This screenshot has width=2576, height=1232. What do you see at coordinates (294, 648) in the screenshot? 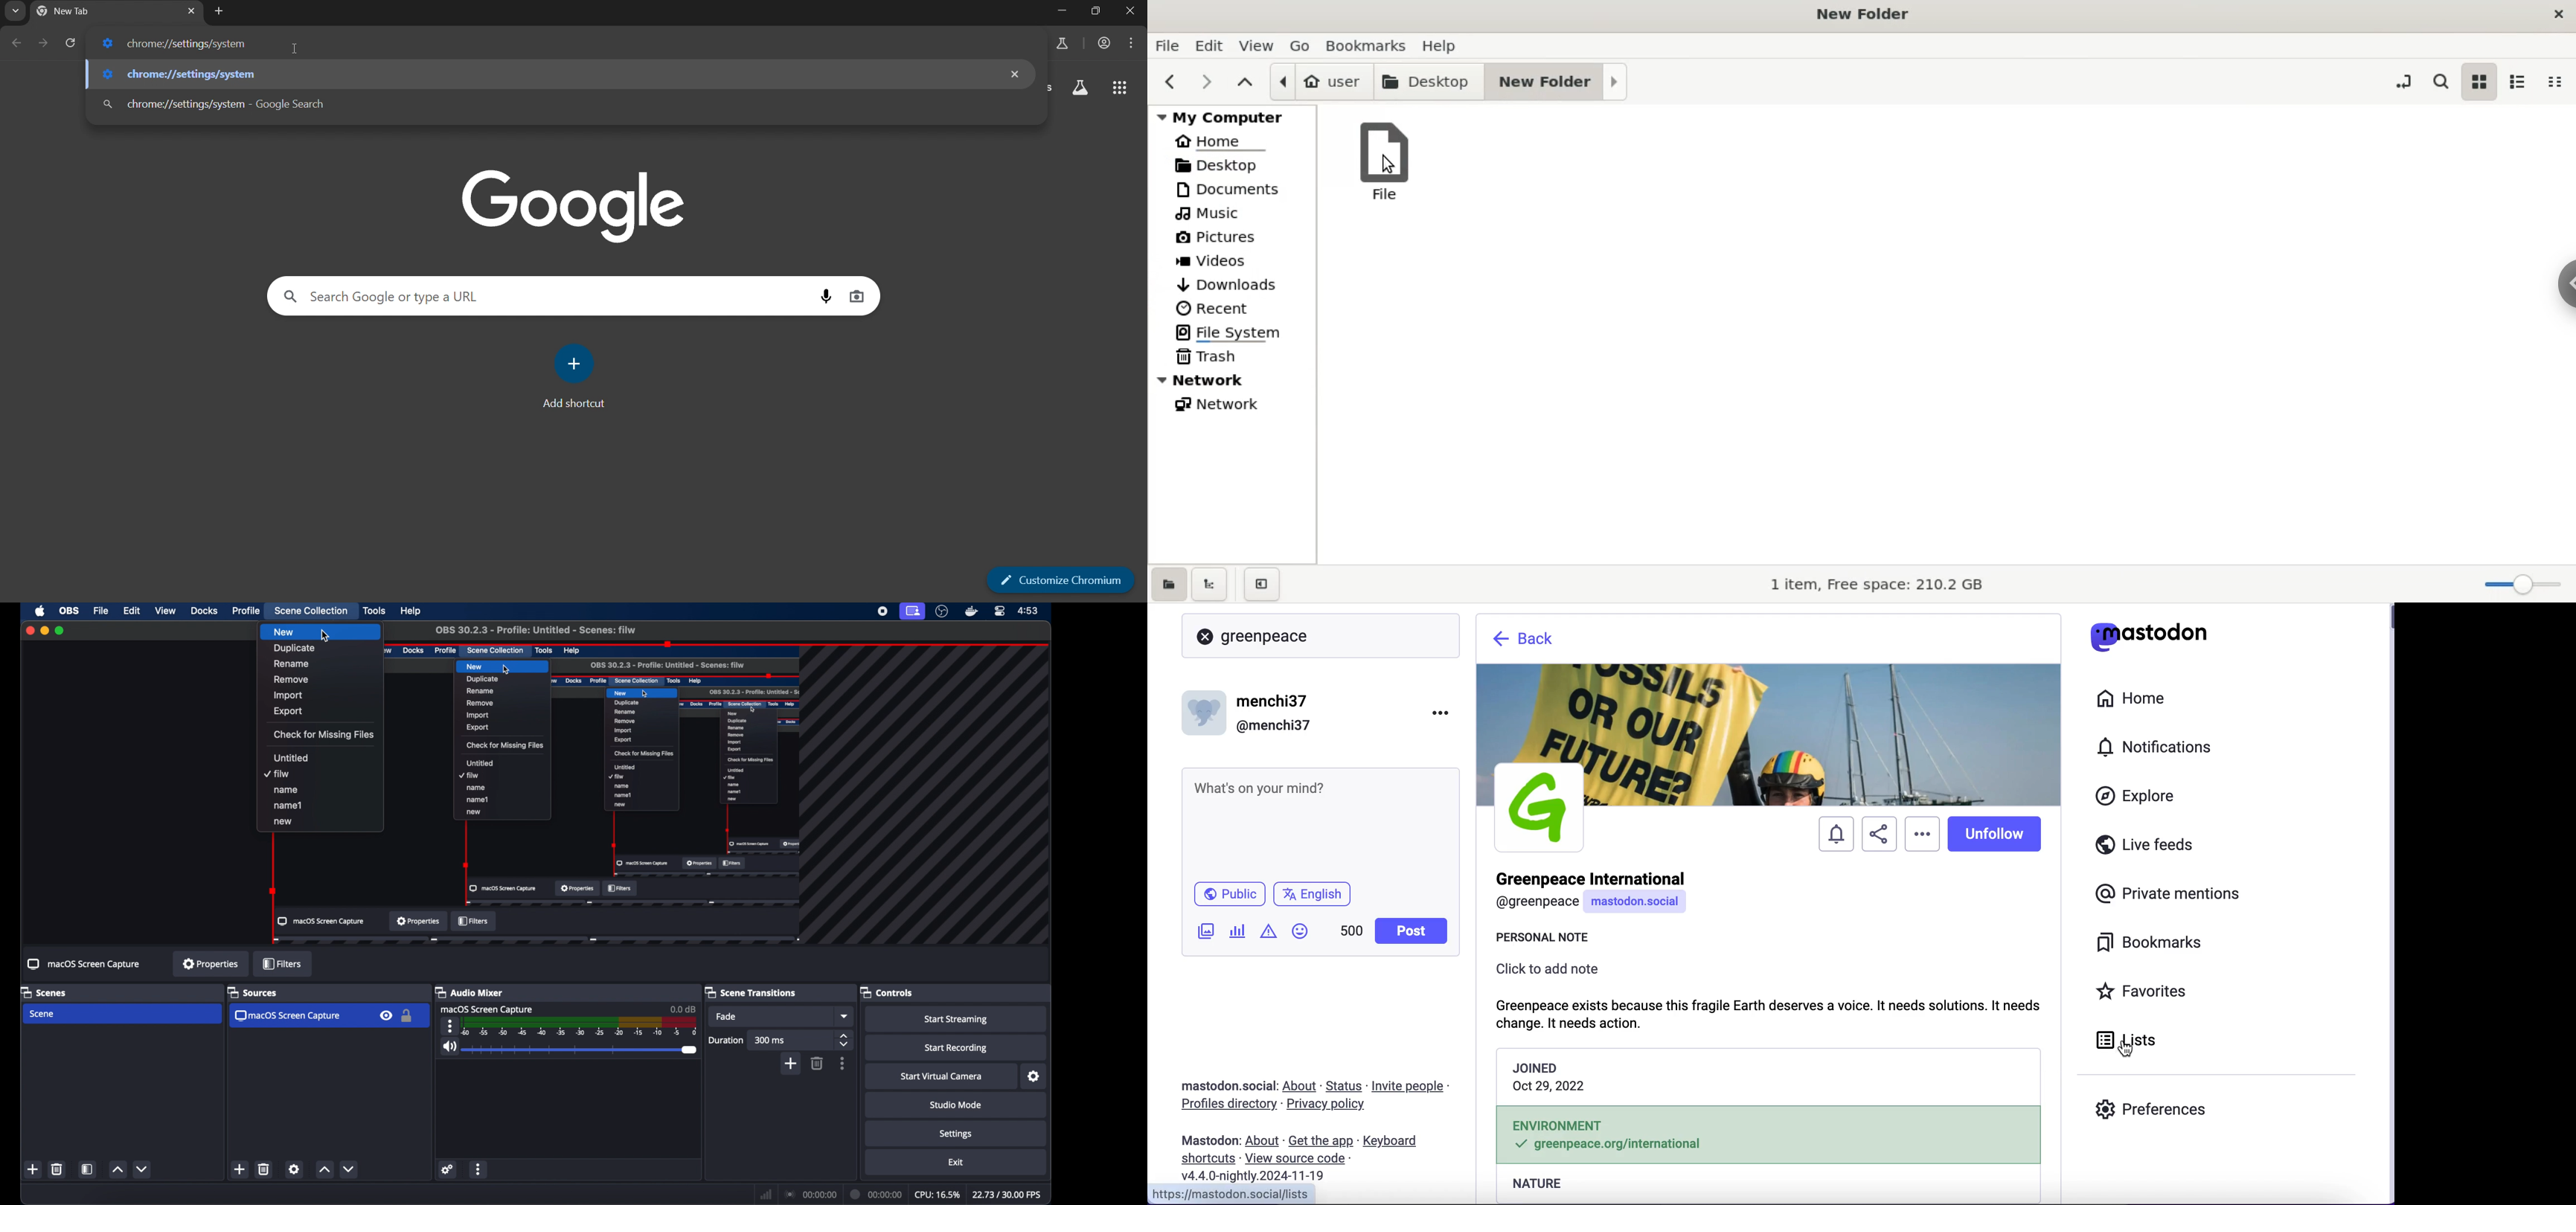
I see `duplicate` at bounding box center [294, 648].